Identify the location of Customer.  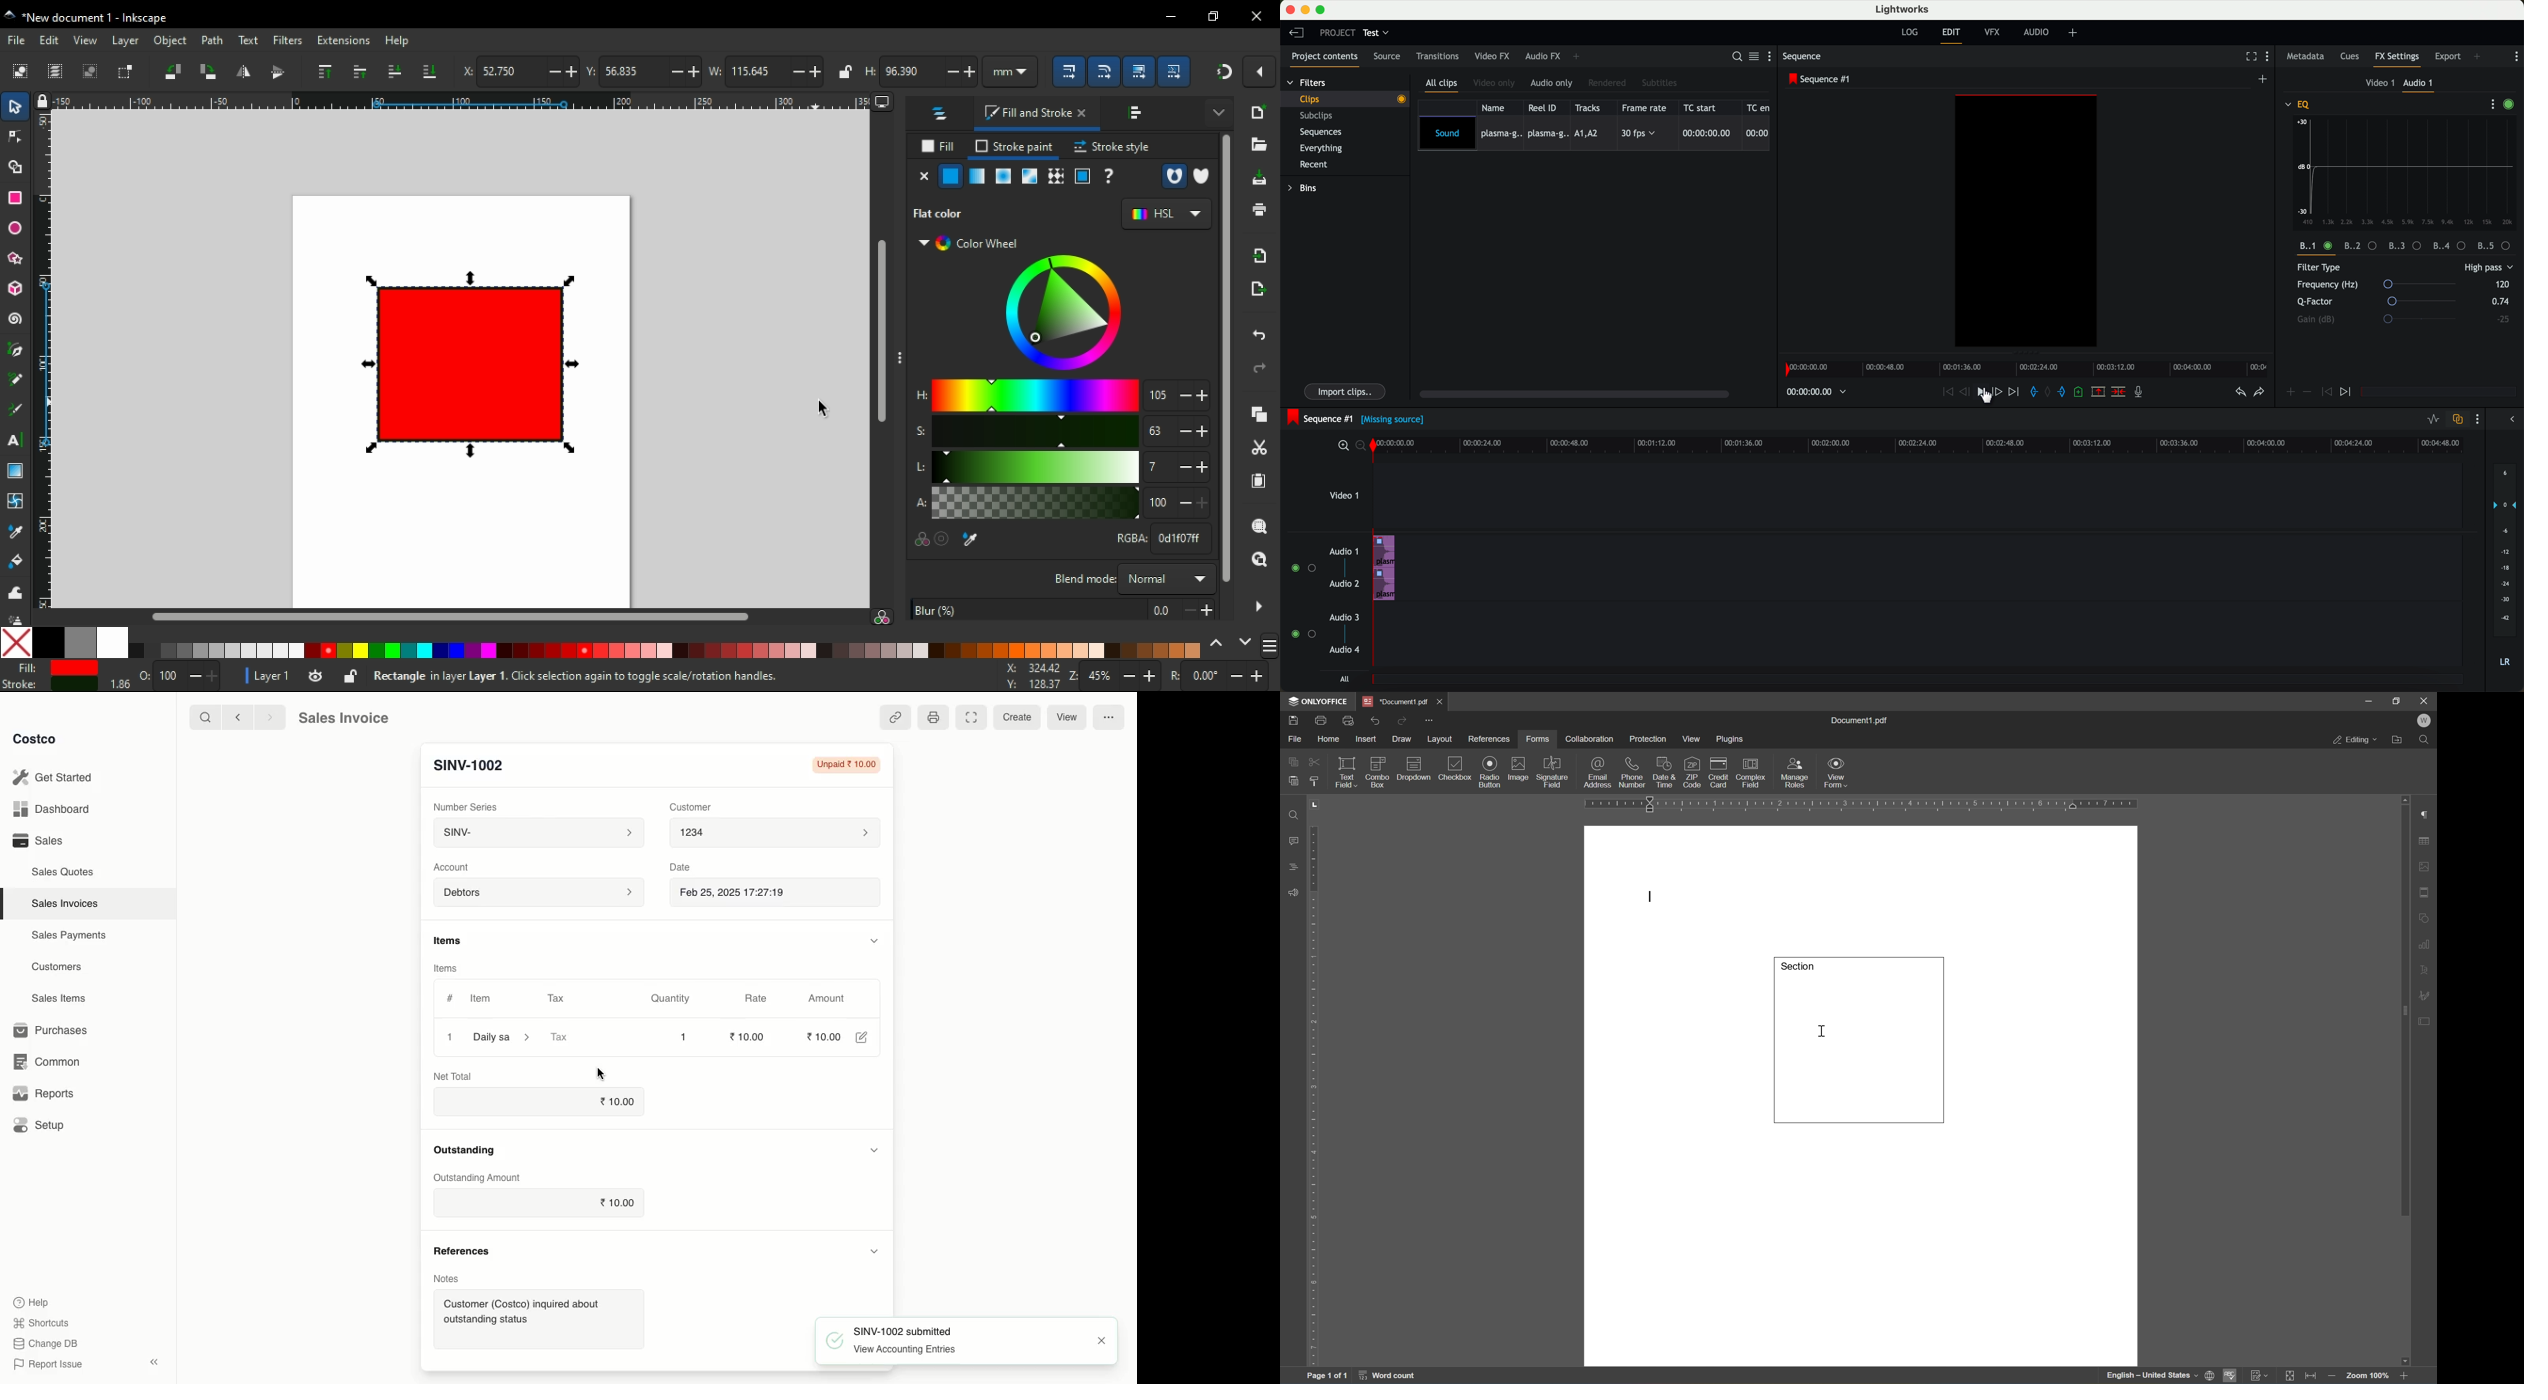
(692, 808).